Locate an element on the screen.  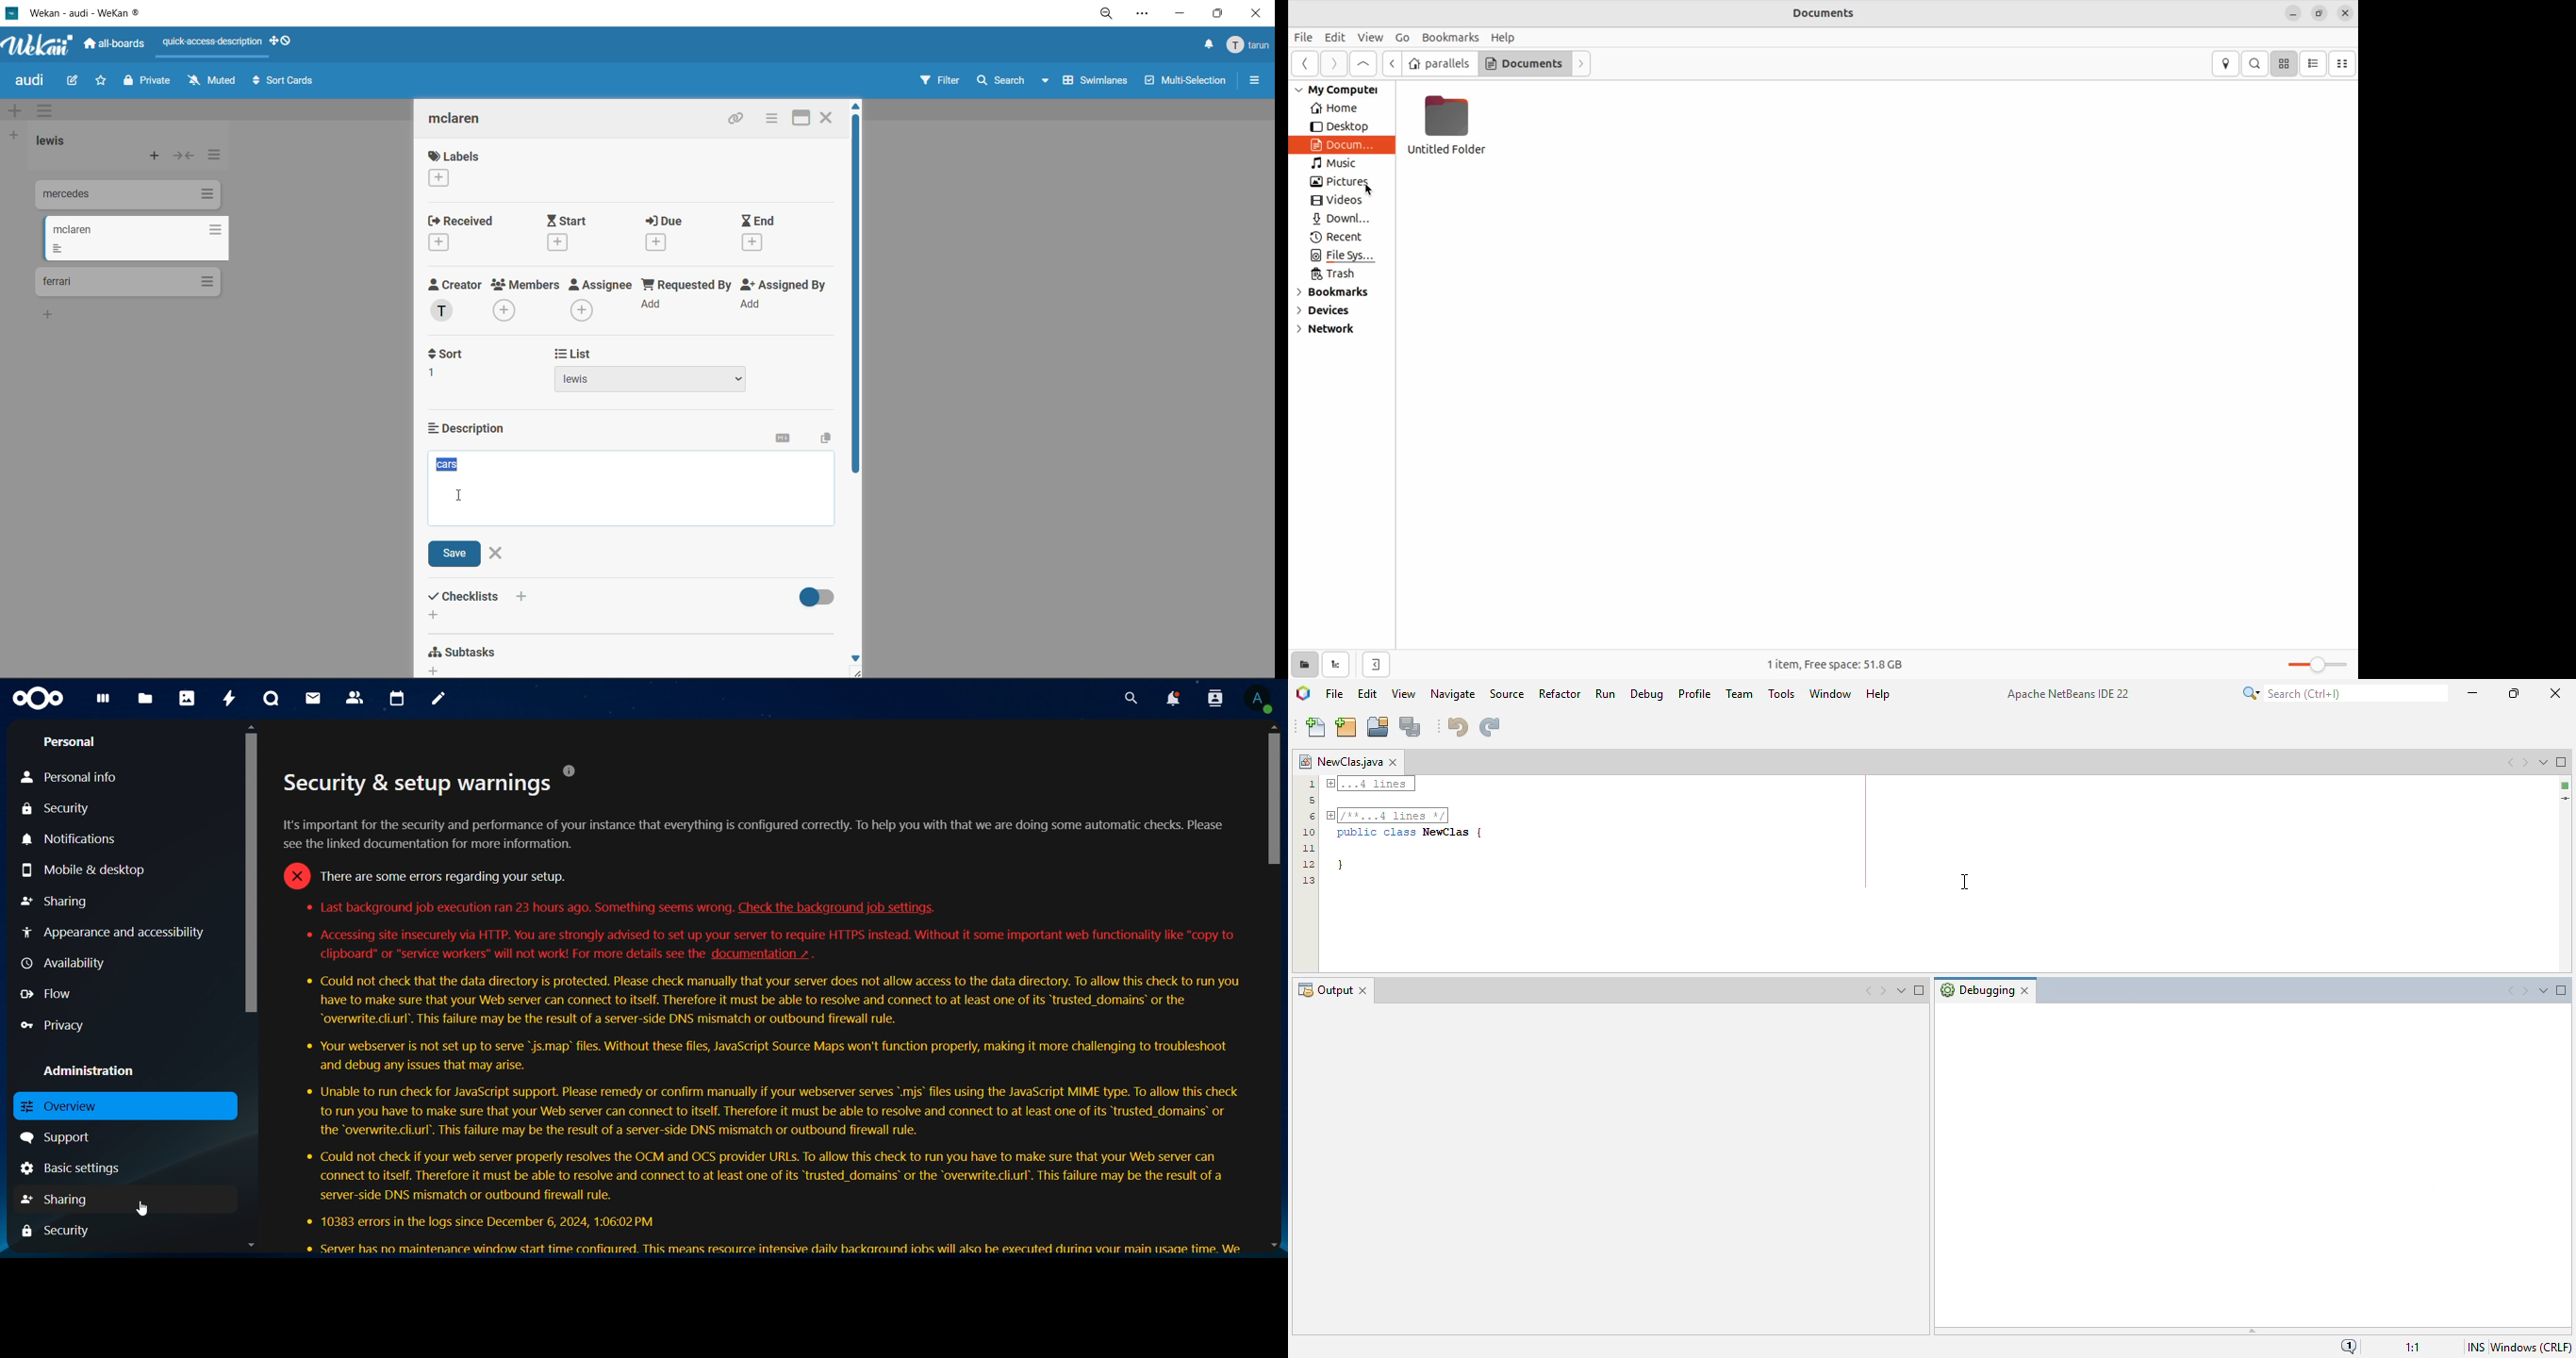
Go is located at coordinates (1403, 38).